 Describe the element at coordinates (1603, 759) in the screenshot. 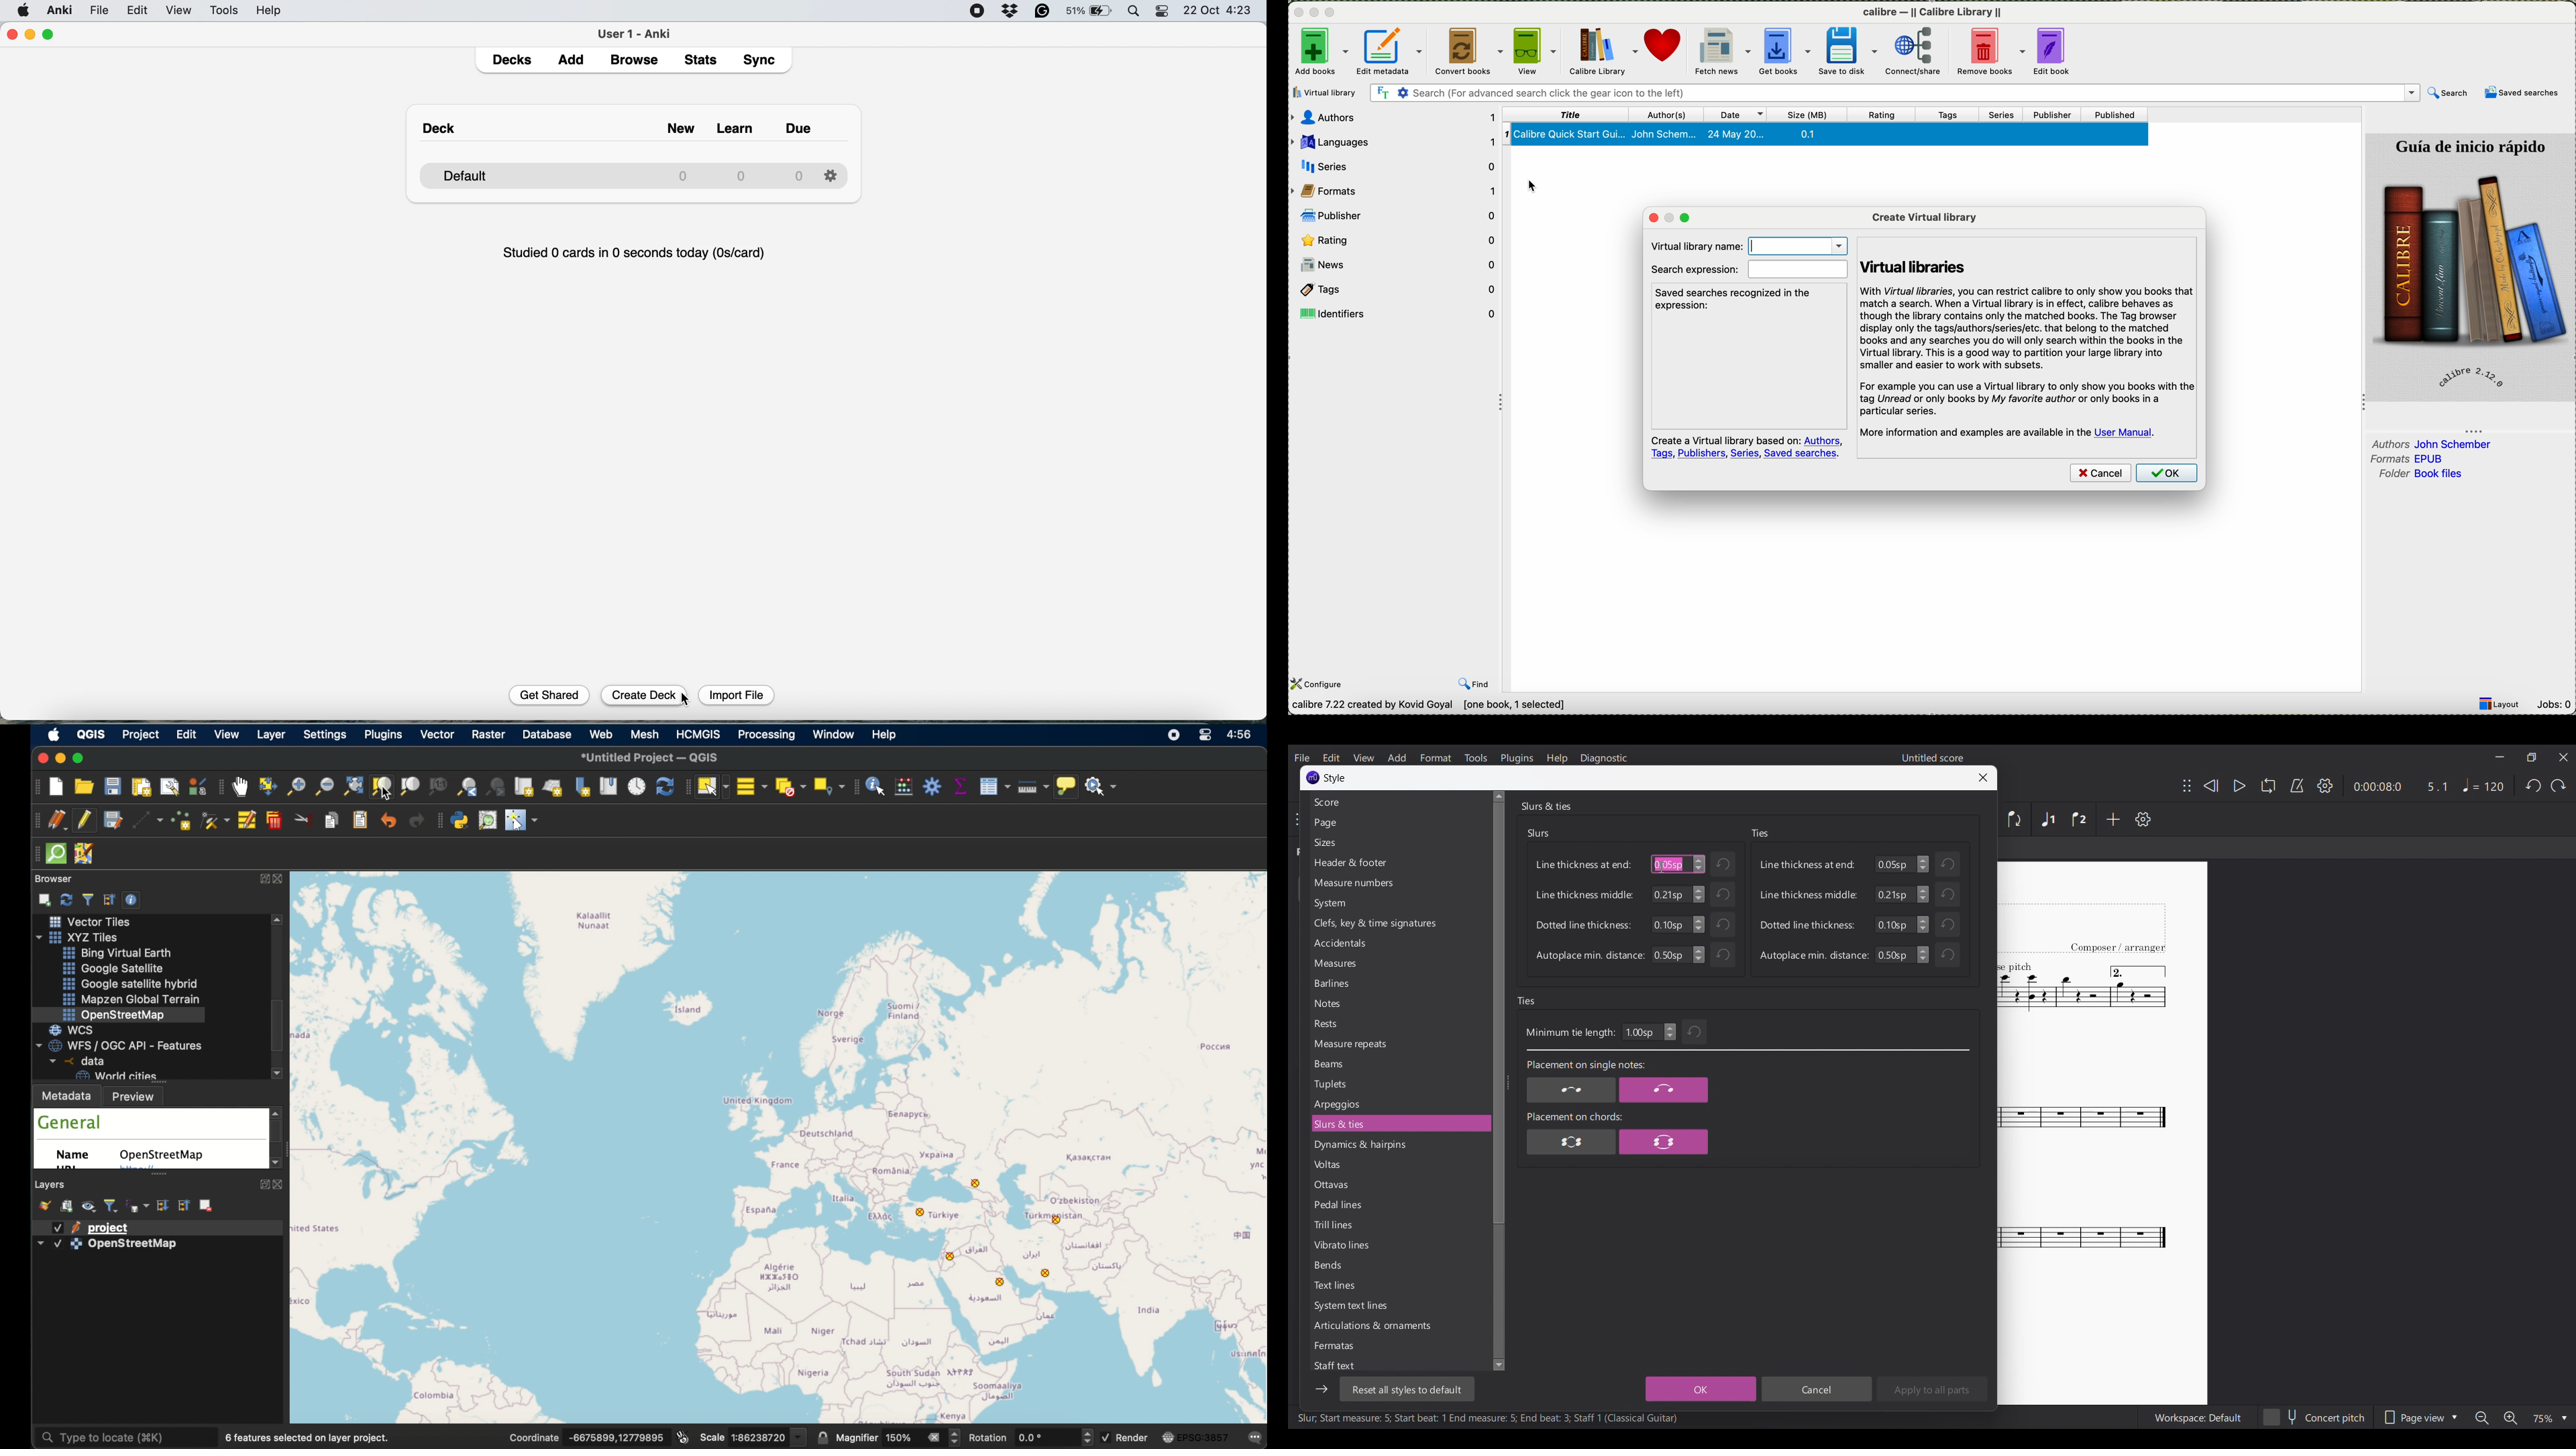

I see `Diagnostic menu` at that location.